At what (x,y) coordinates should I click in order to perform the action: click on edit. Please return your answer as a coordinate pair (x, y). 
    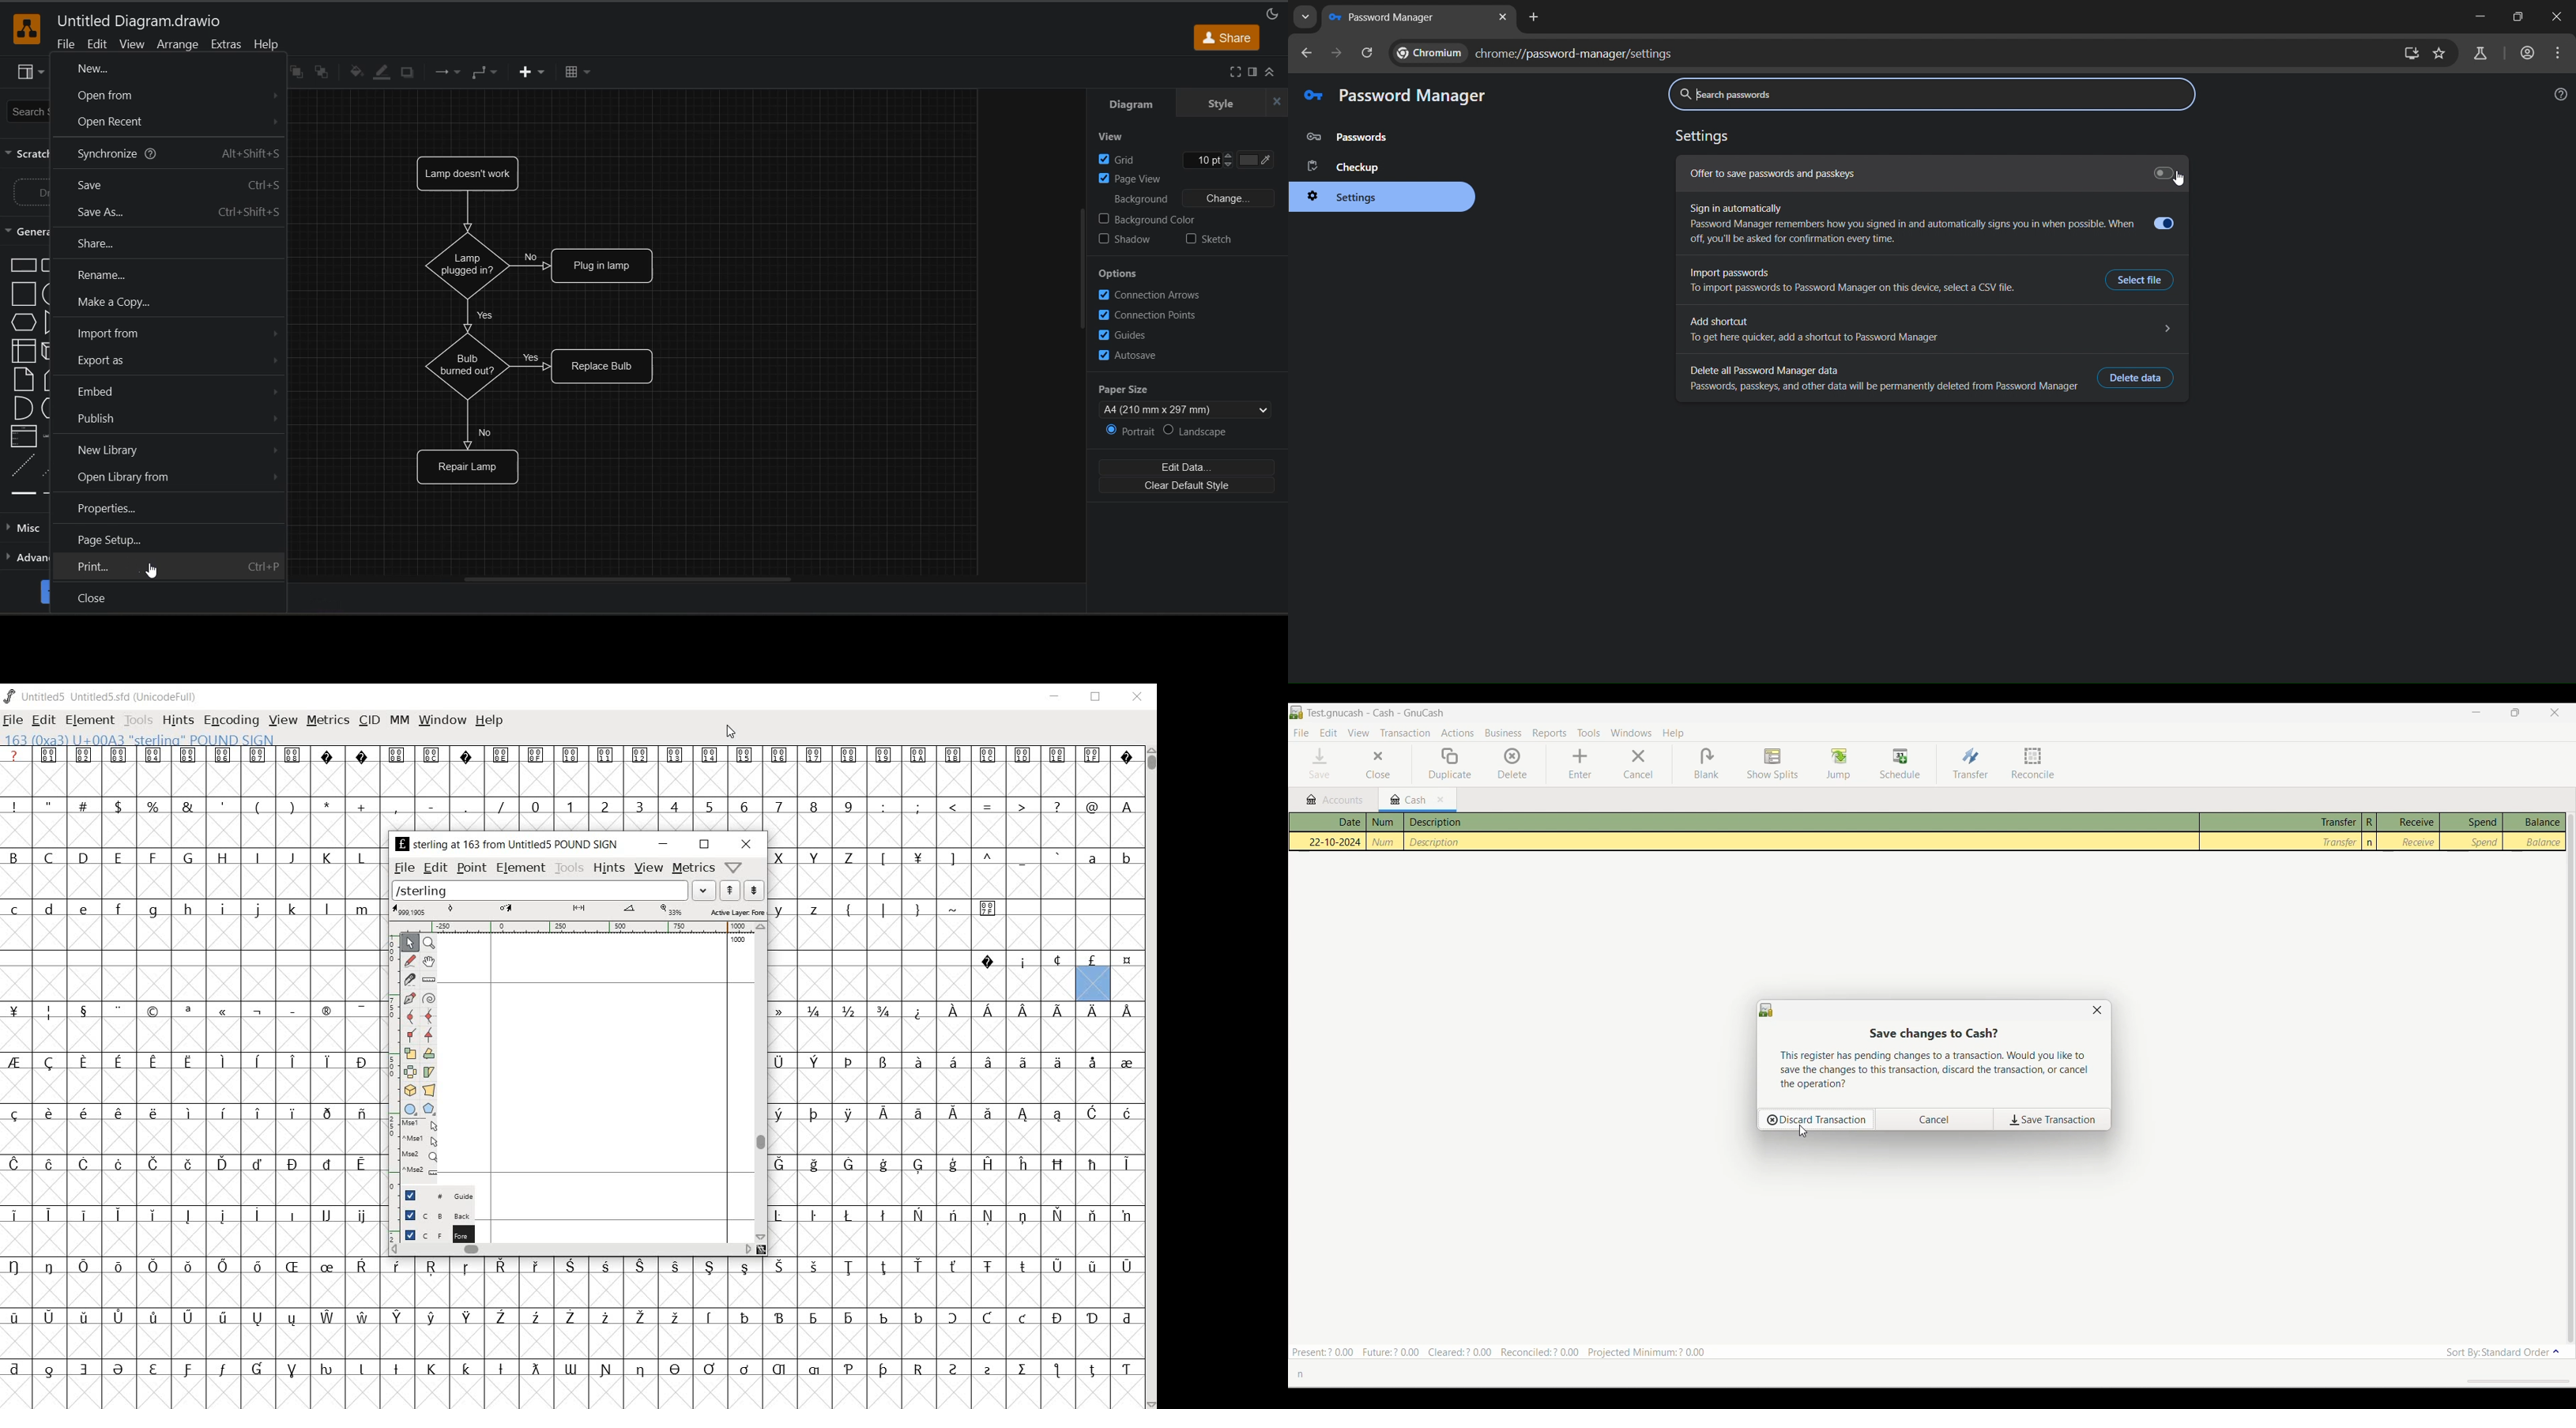
    Looking at the image, I should click on (44, 721).